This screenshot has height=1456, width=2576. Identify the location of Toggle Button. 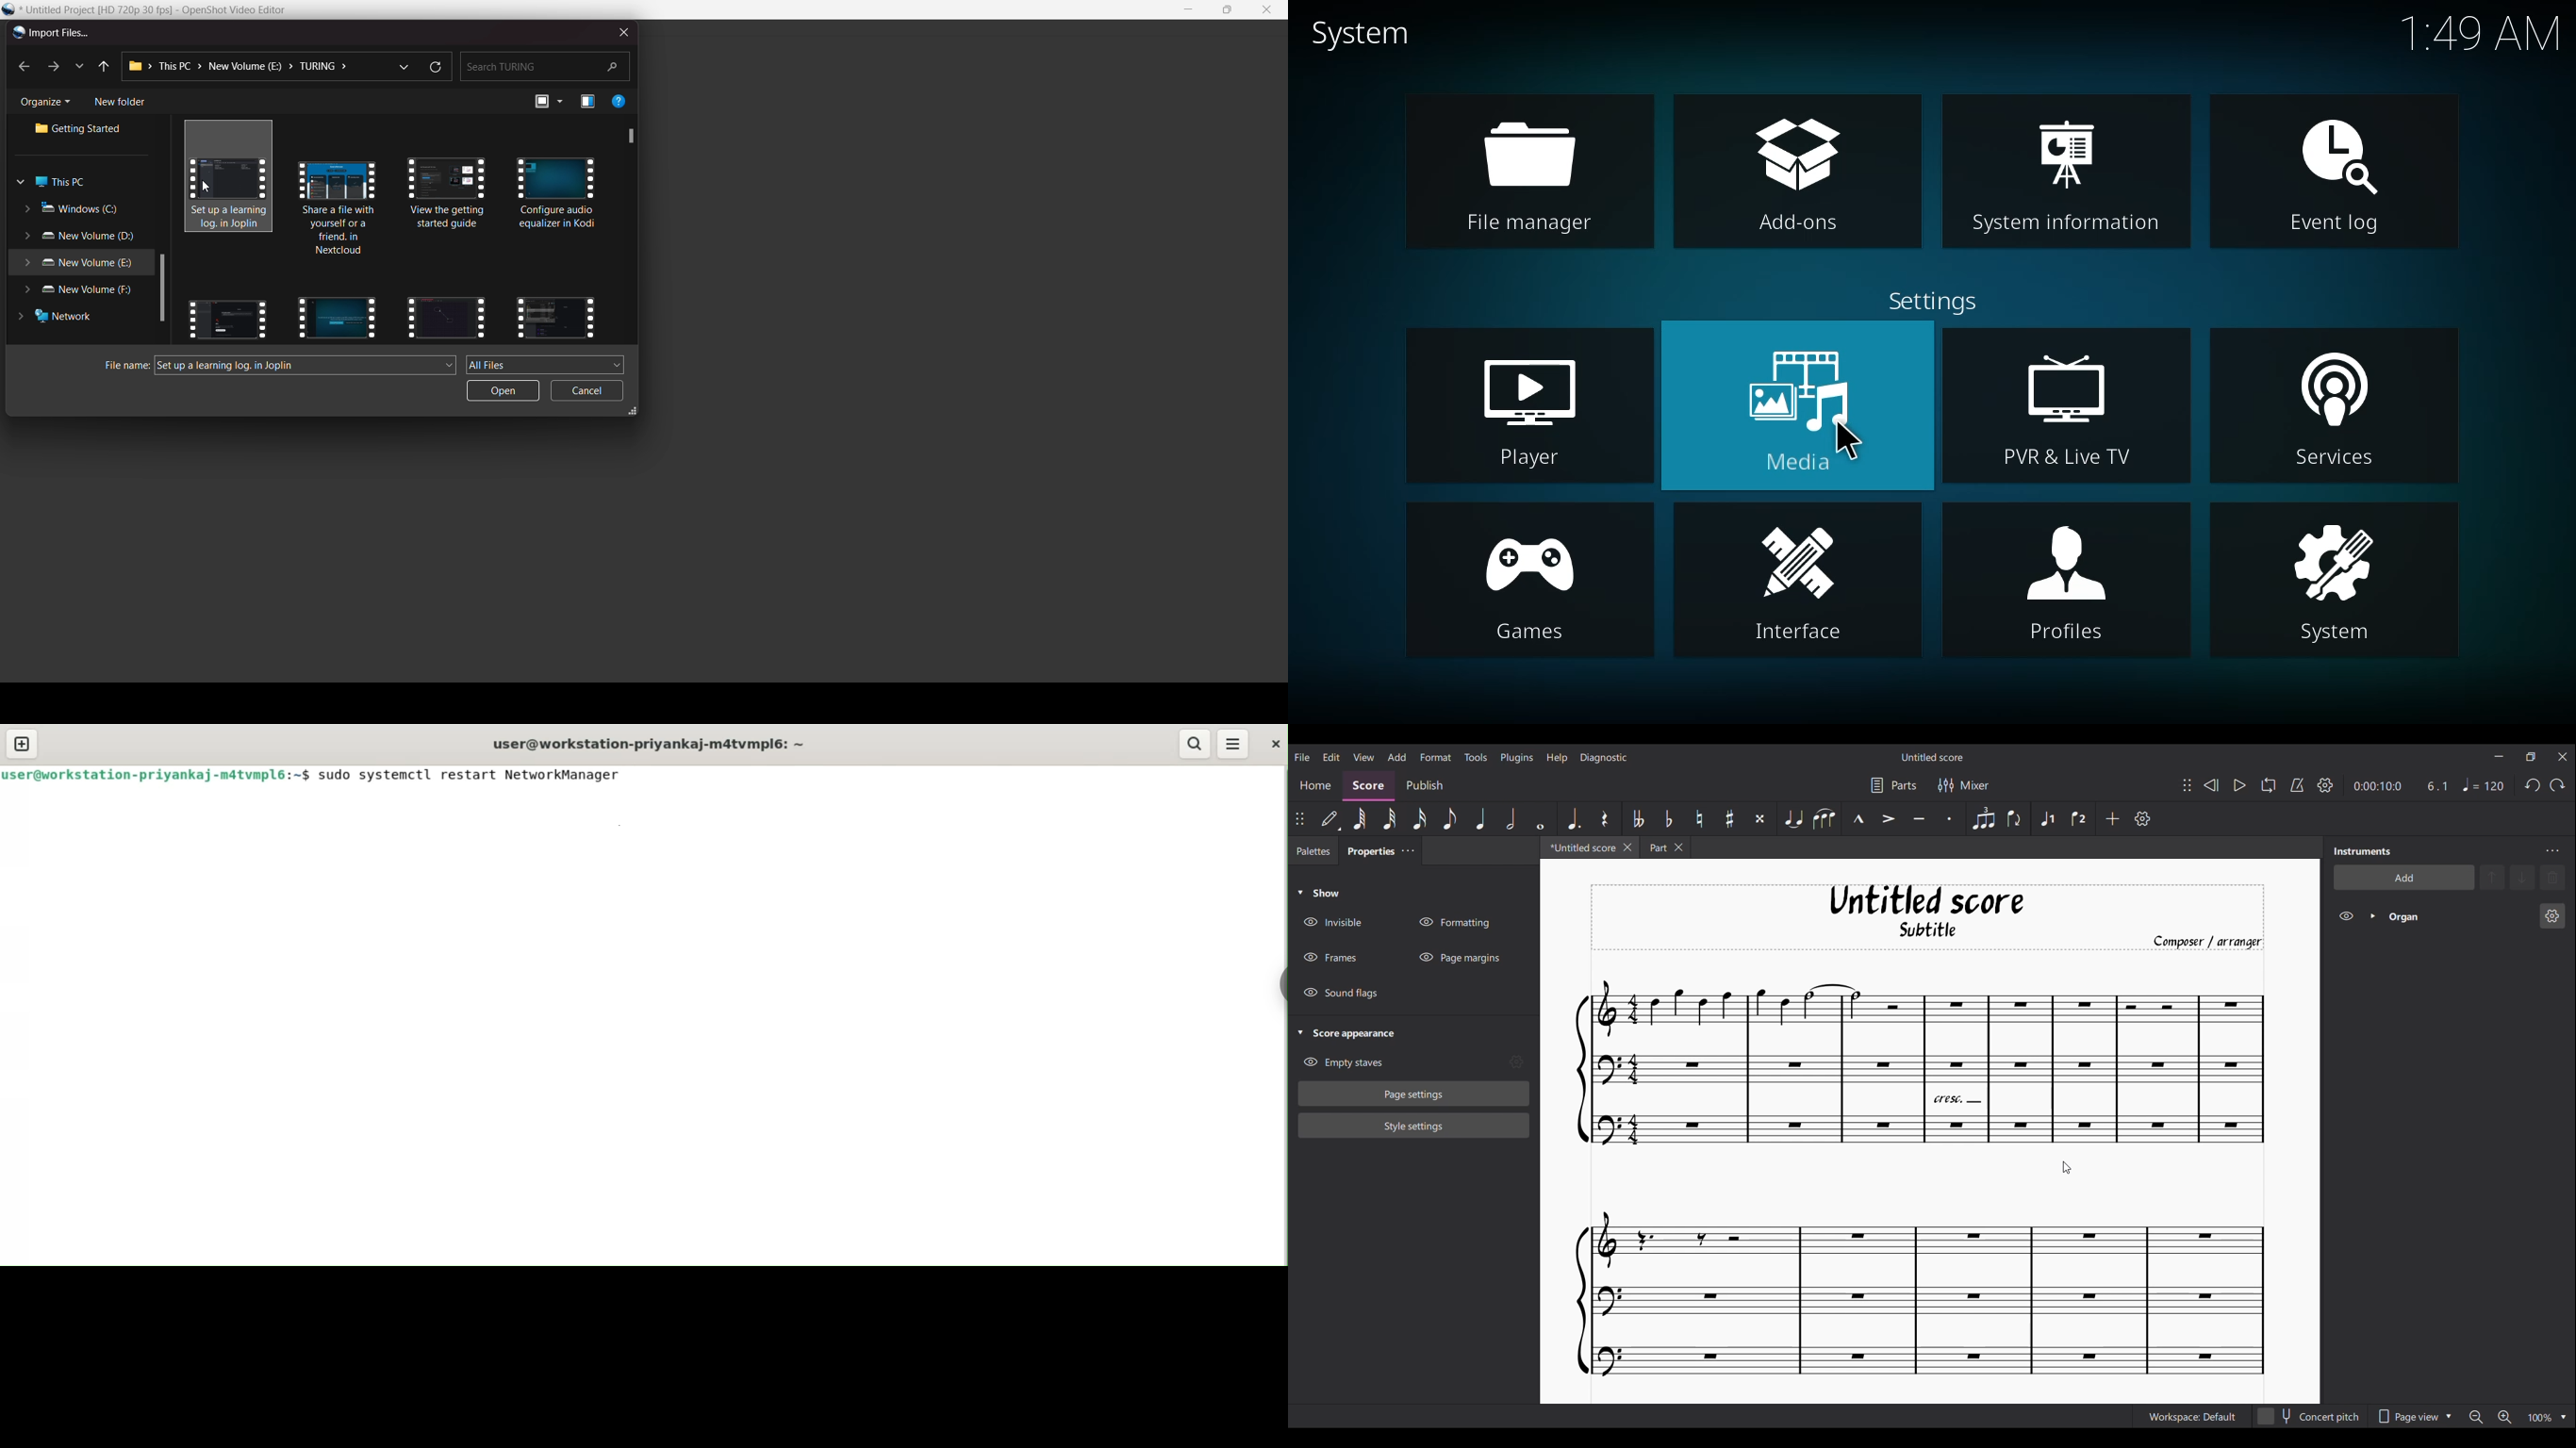
(1279, 980).